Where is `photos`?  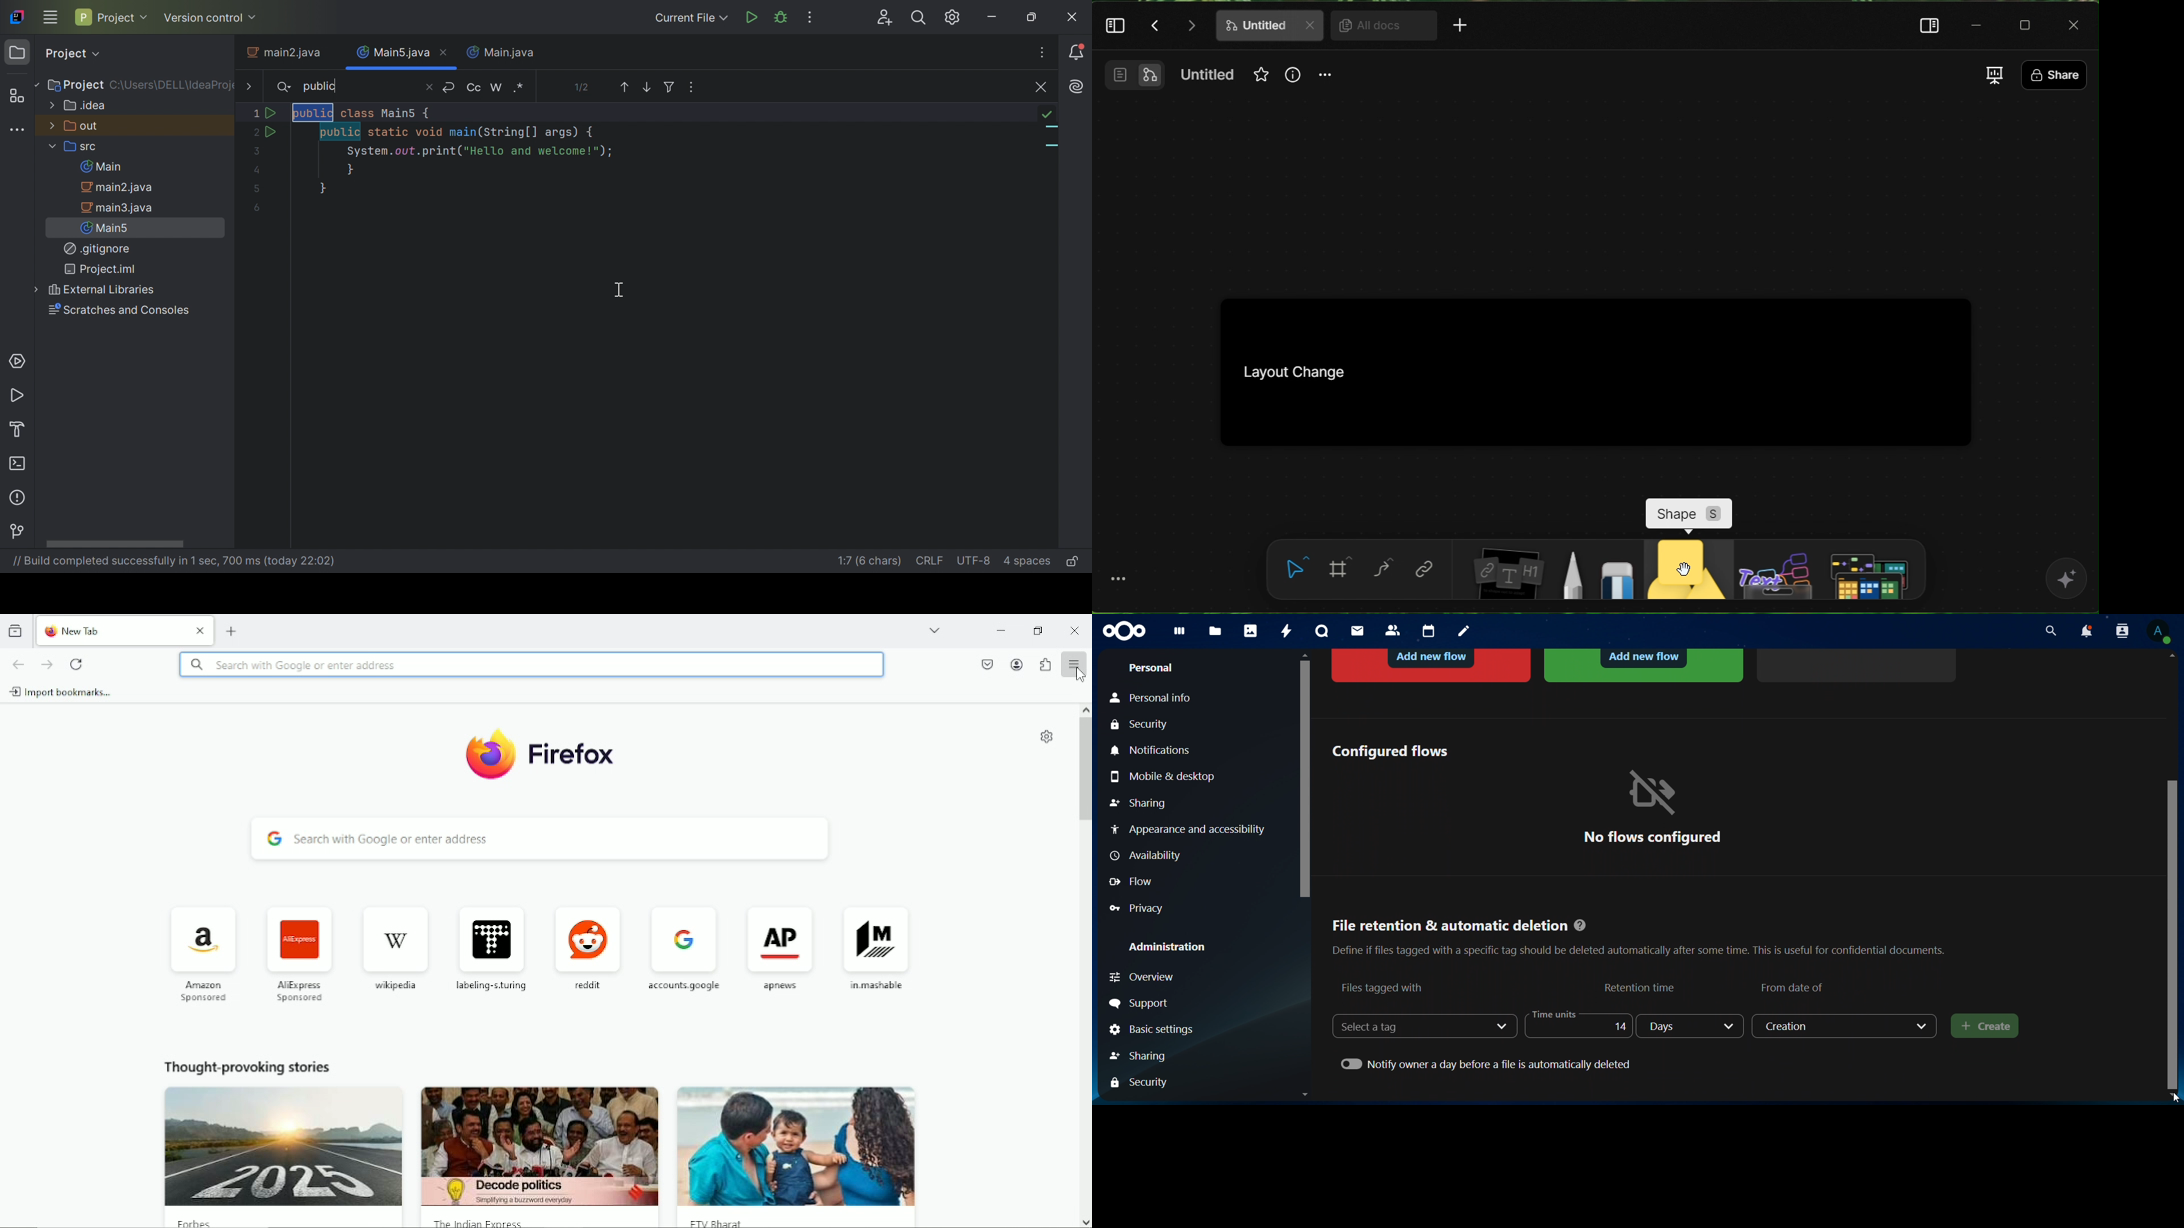 photos is located at coordinates (1251, 630).